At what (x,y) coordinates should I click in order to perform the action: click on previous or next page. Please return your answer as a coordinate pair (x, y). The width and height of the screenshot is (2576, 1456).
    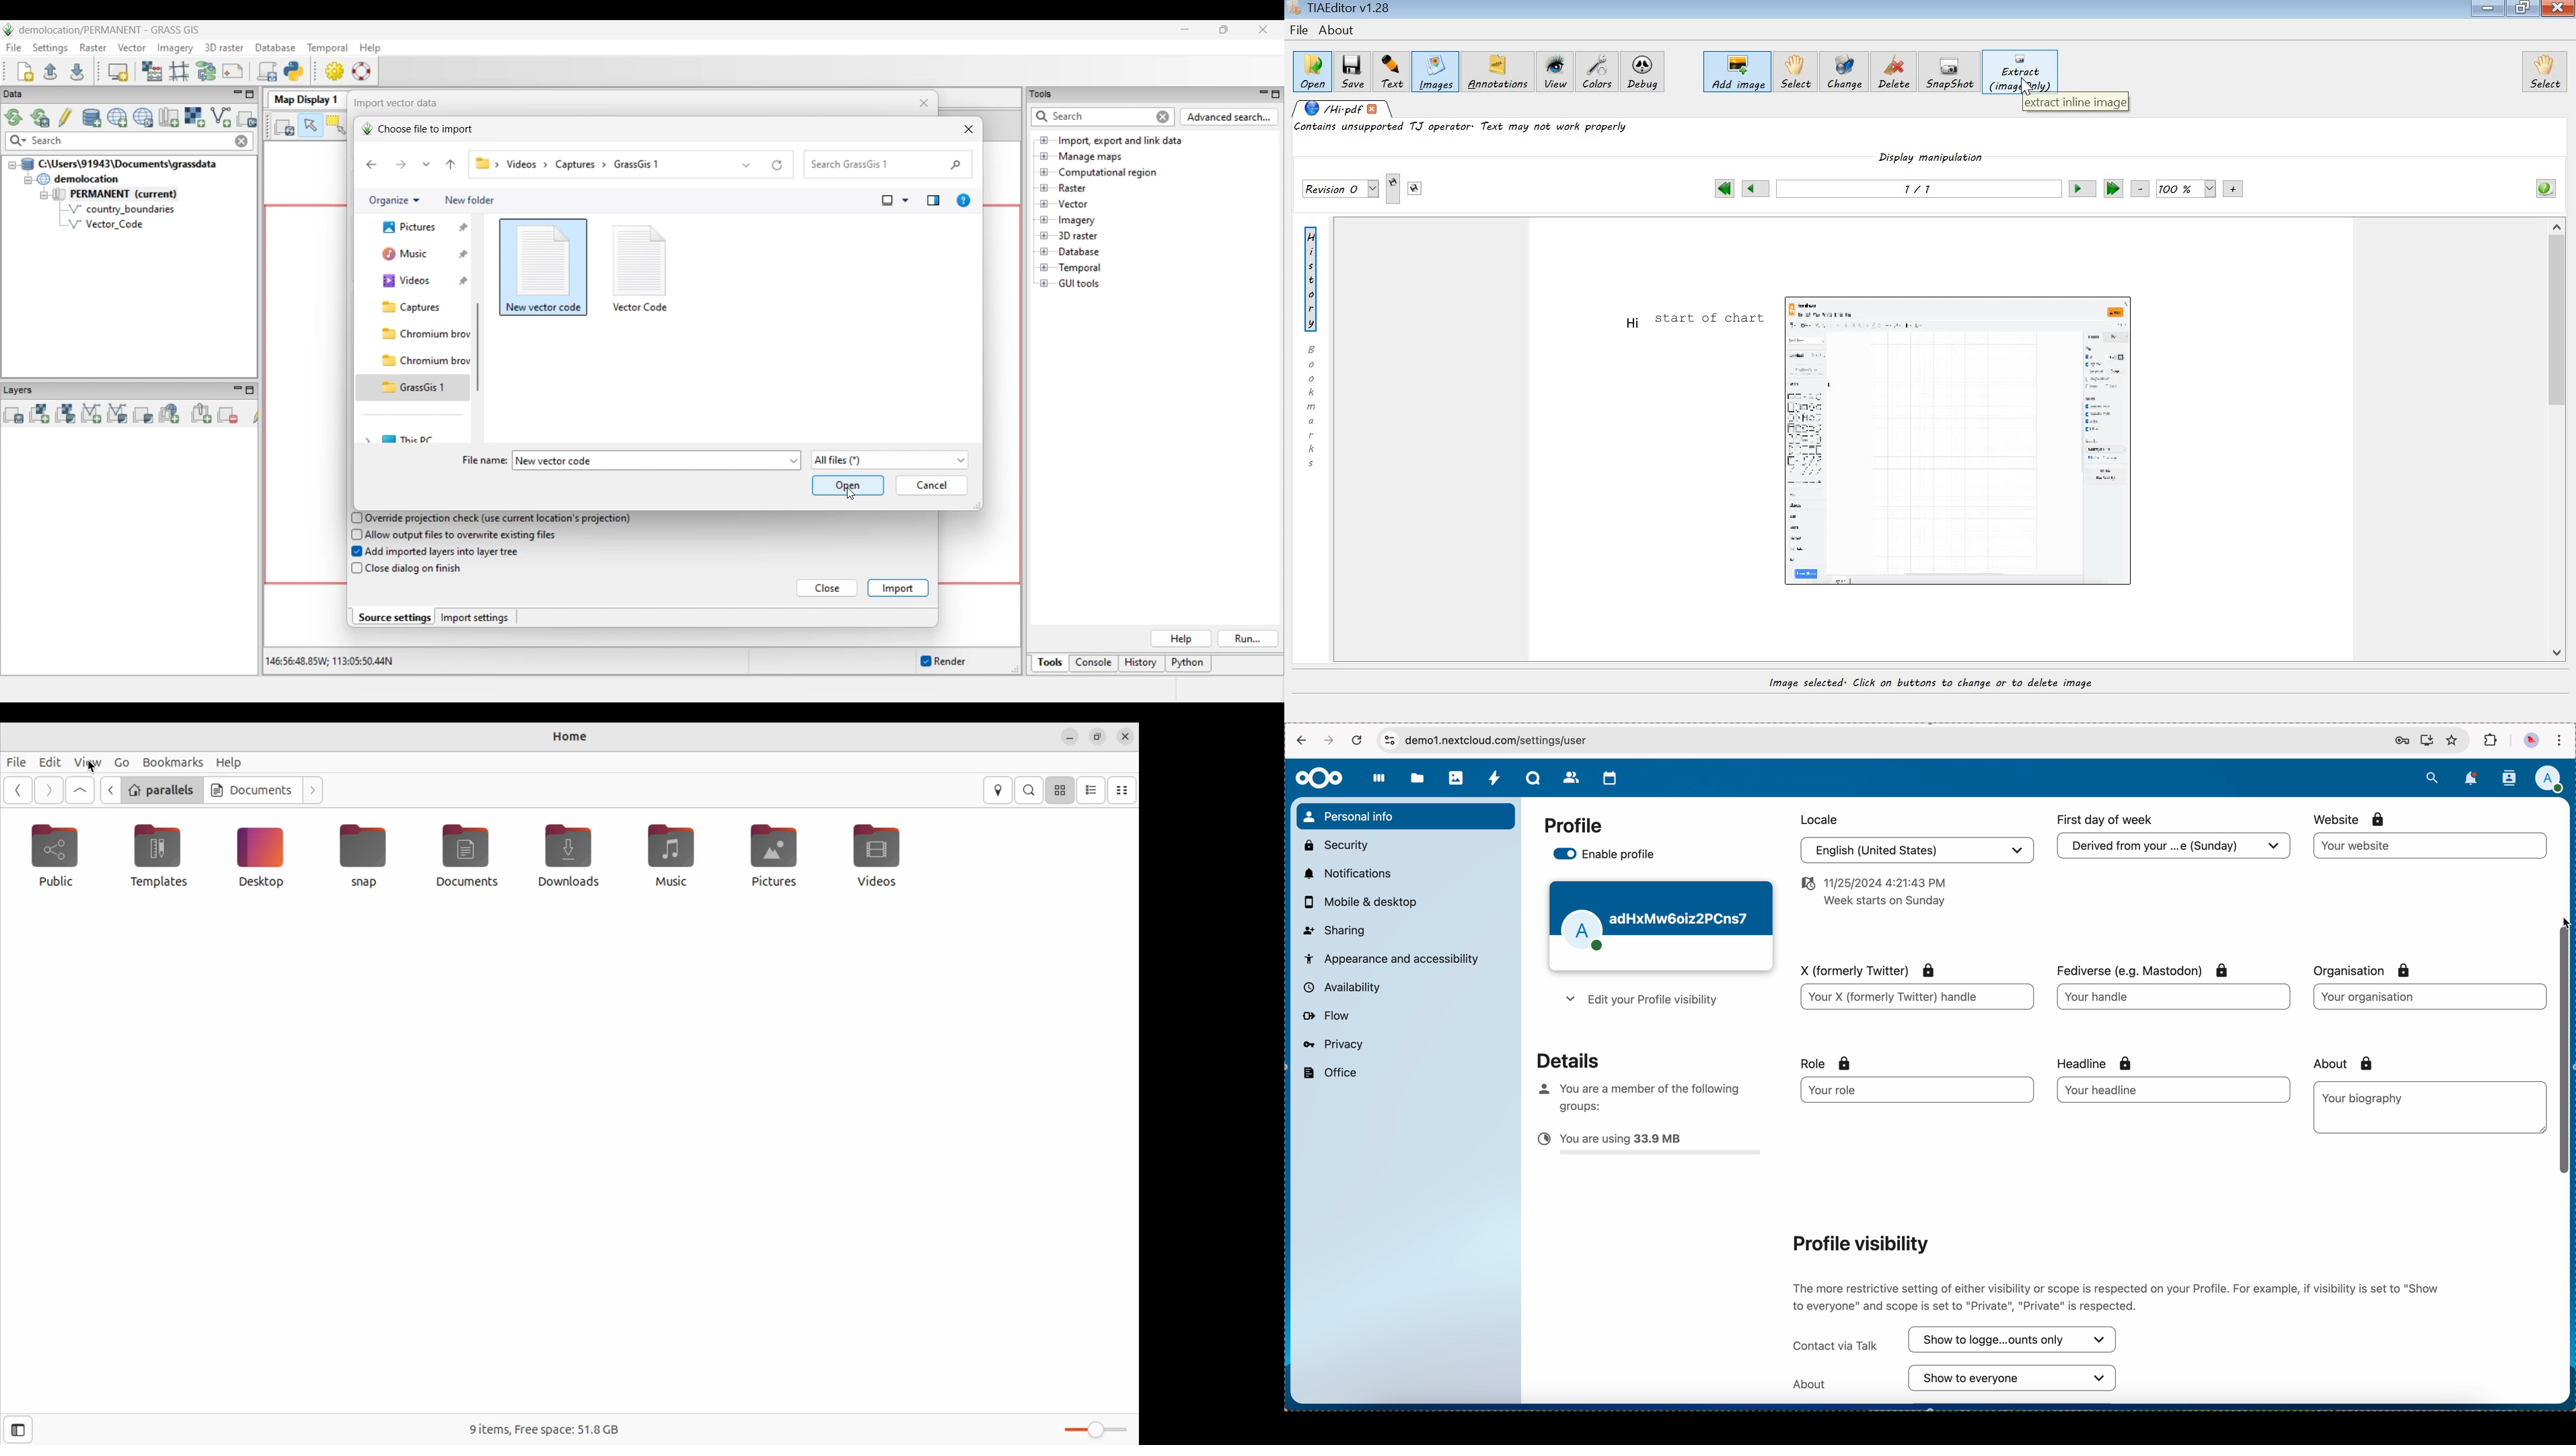
    Looking at the image, I should click on (1917, 192).